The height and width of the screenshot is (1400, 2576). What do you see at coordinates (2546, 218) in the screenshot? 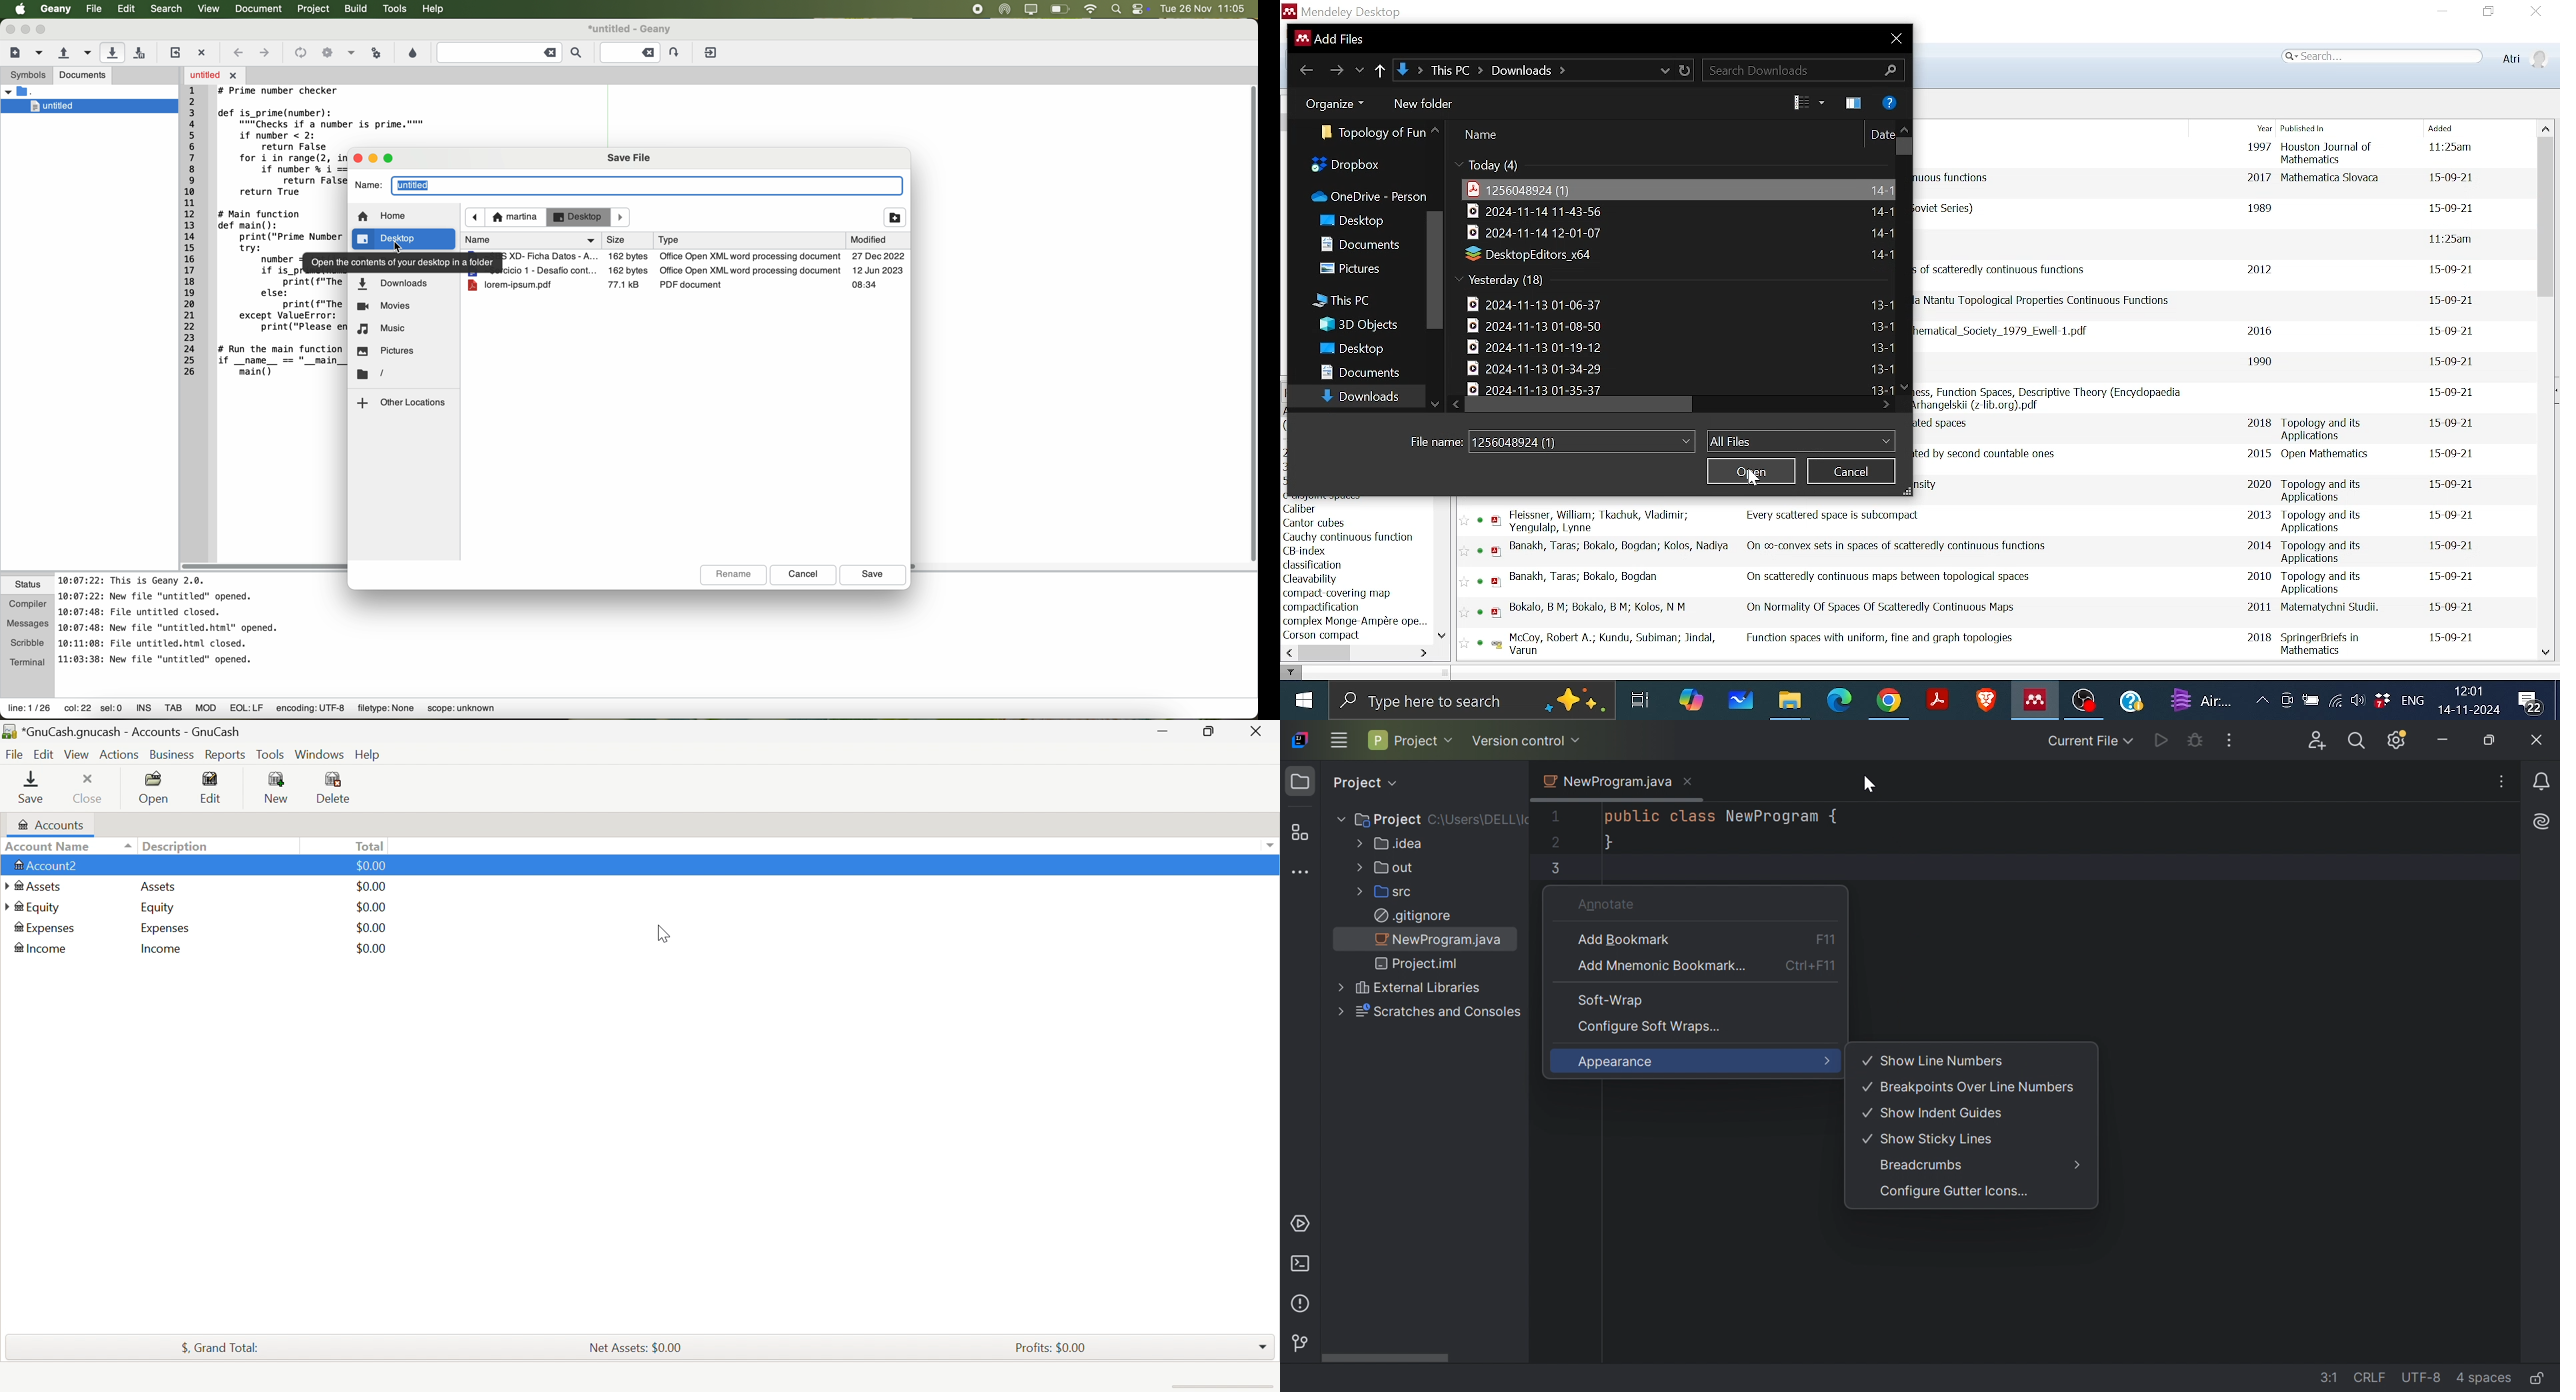
I see `Vertical scrollbar` at bounding box center [2546, 218].